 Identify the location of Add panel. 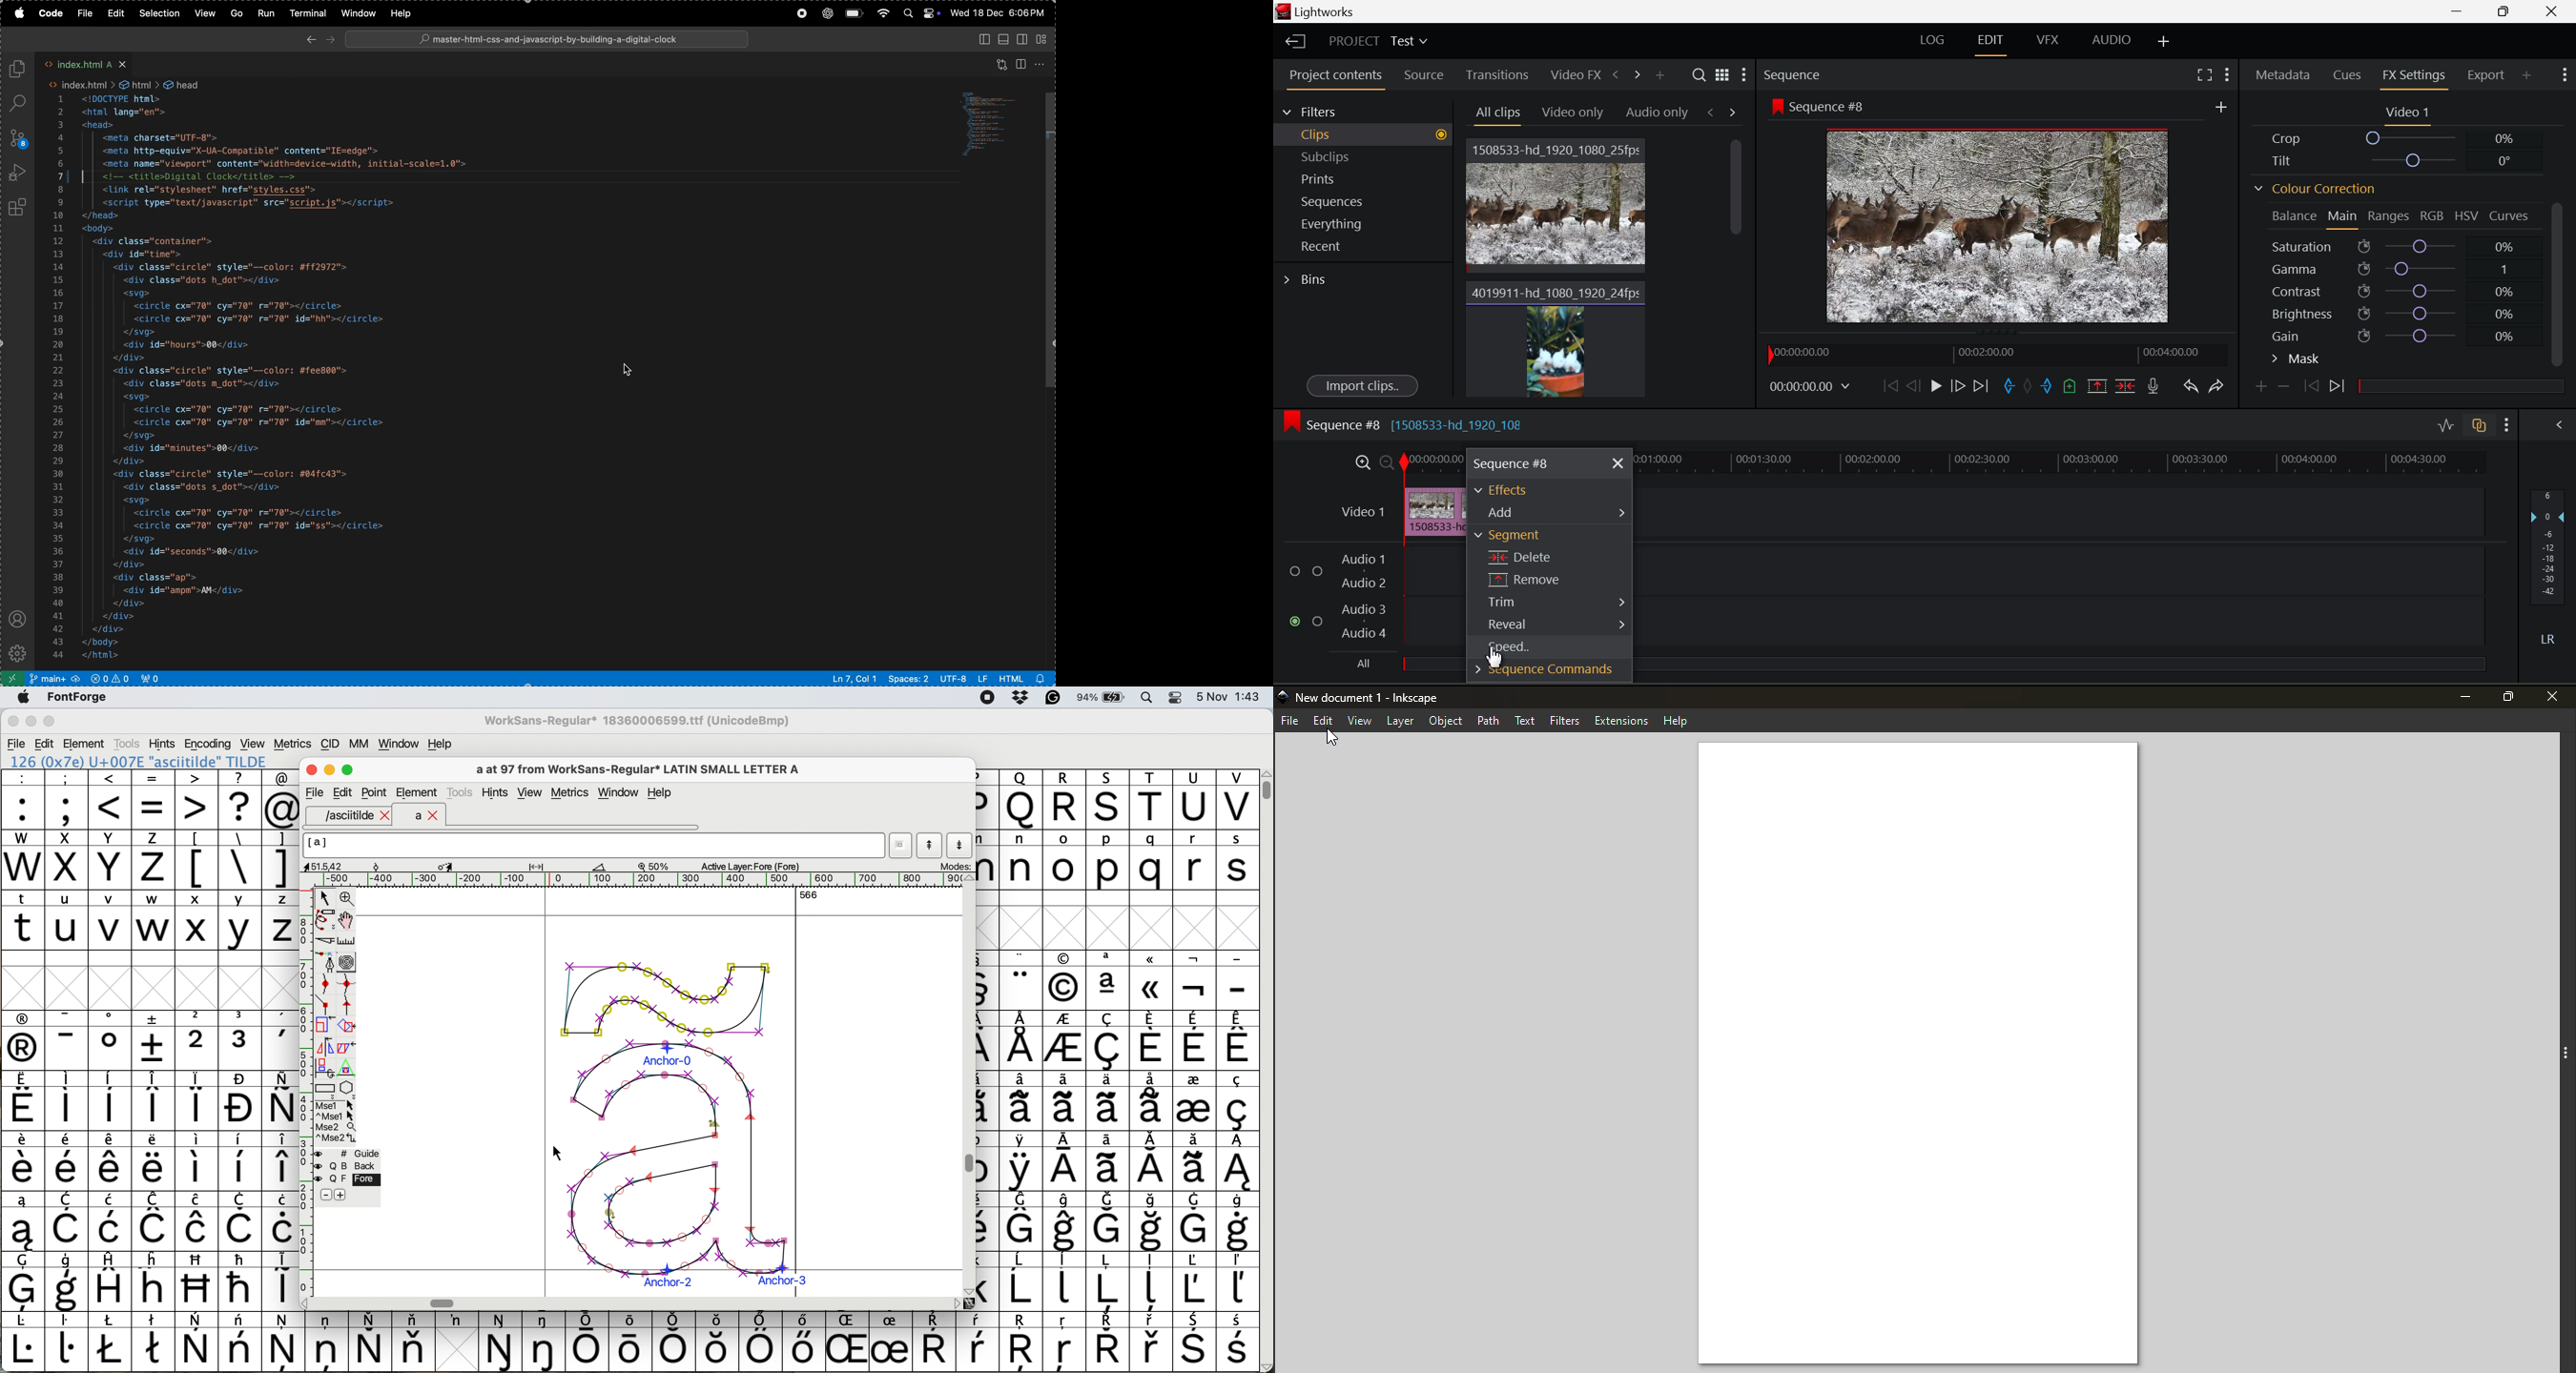
(1662, 76).